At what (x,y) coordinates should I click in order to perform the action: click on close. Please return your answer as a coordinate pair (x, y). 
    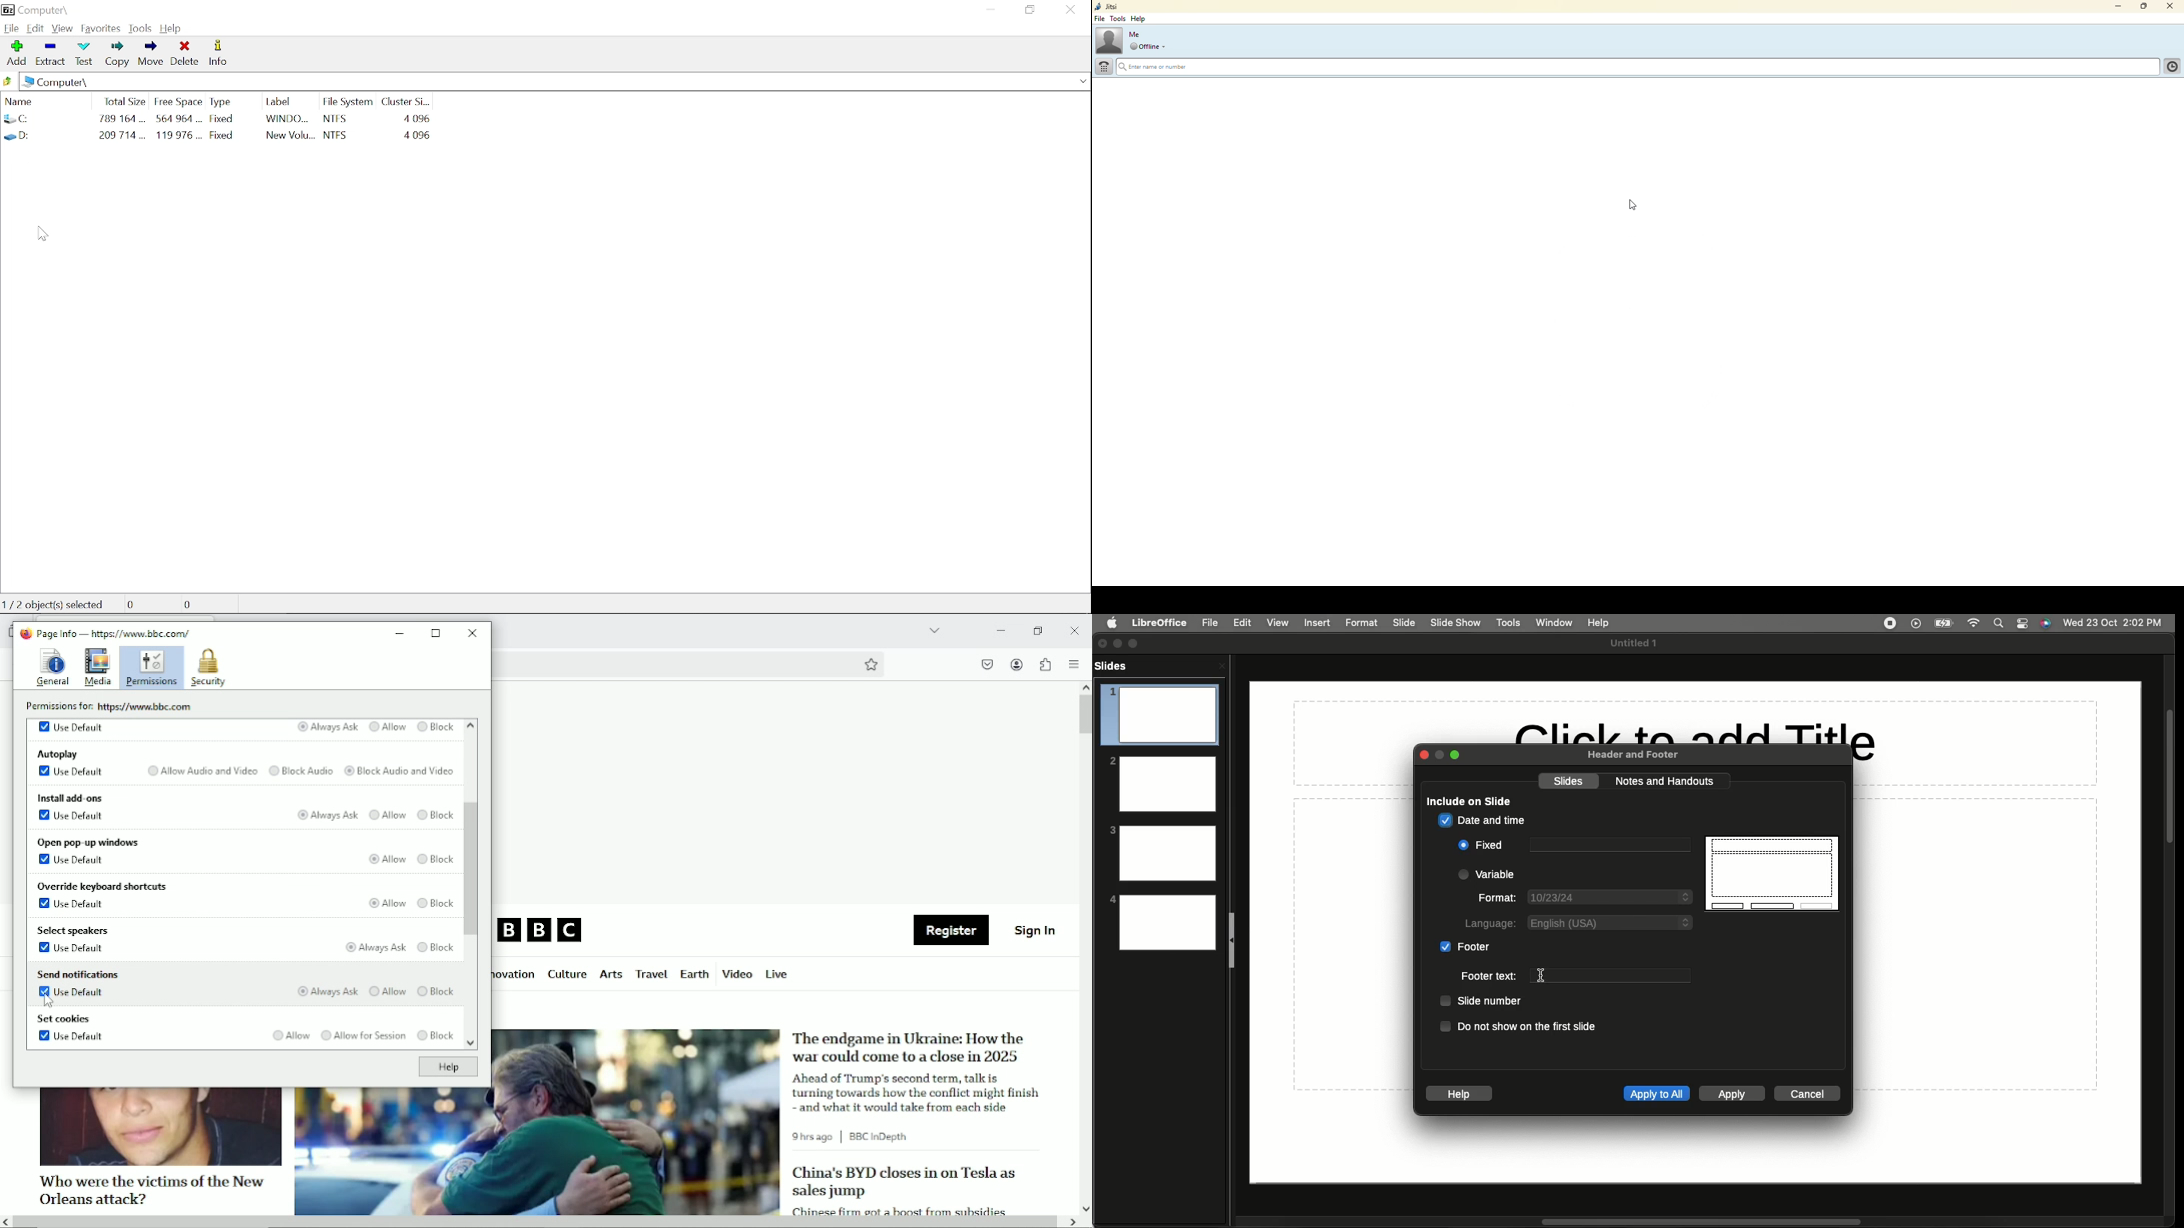
    Looking at the image, I should click on (474, 632).